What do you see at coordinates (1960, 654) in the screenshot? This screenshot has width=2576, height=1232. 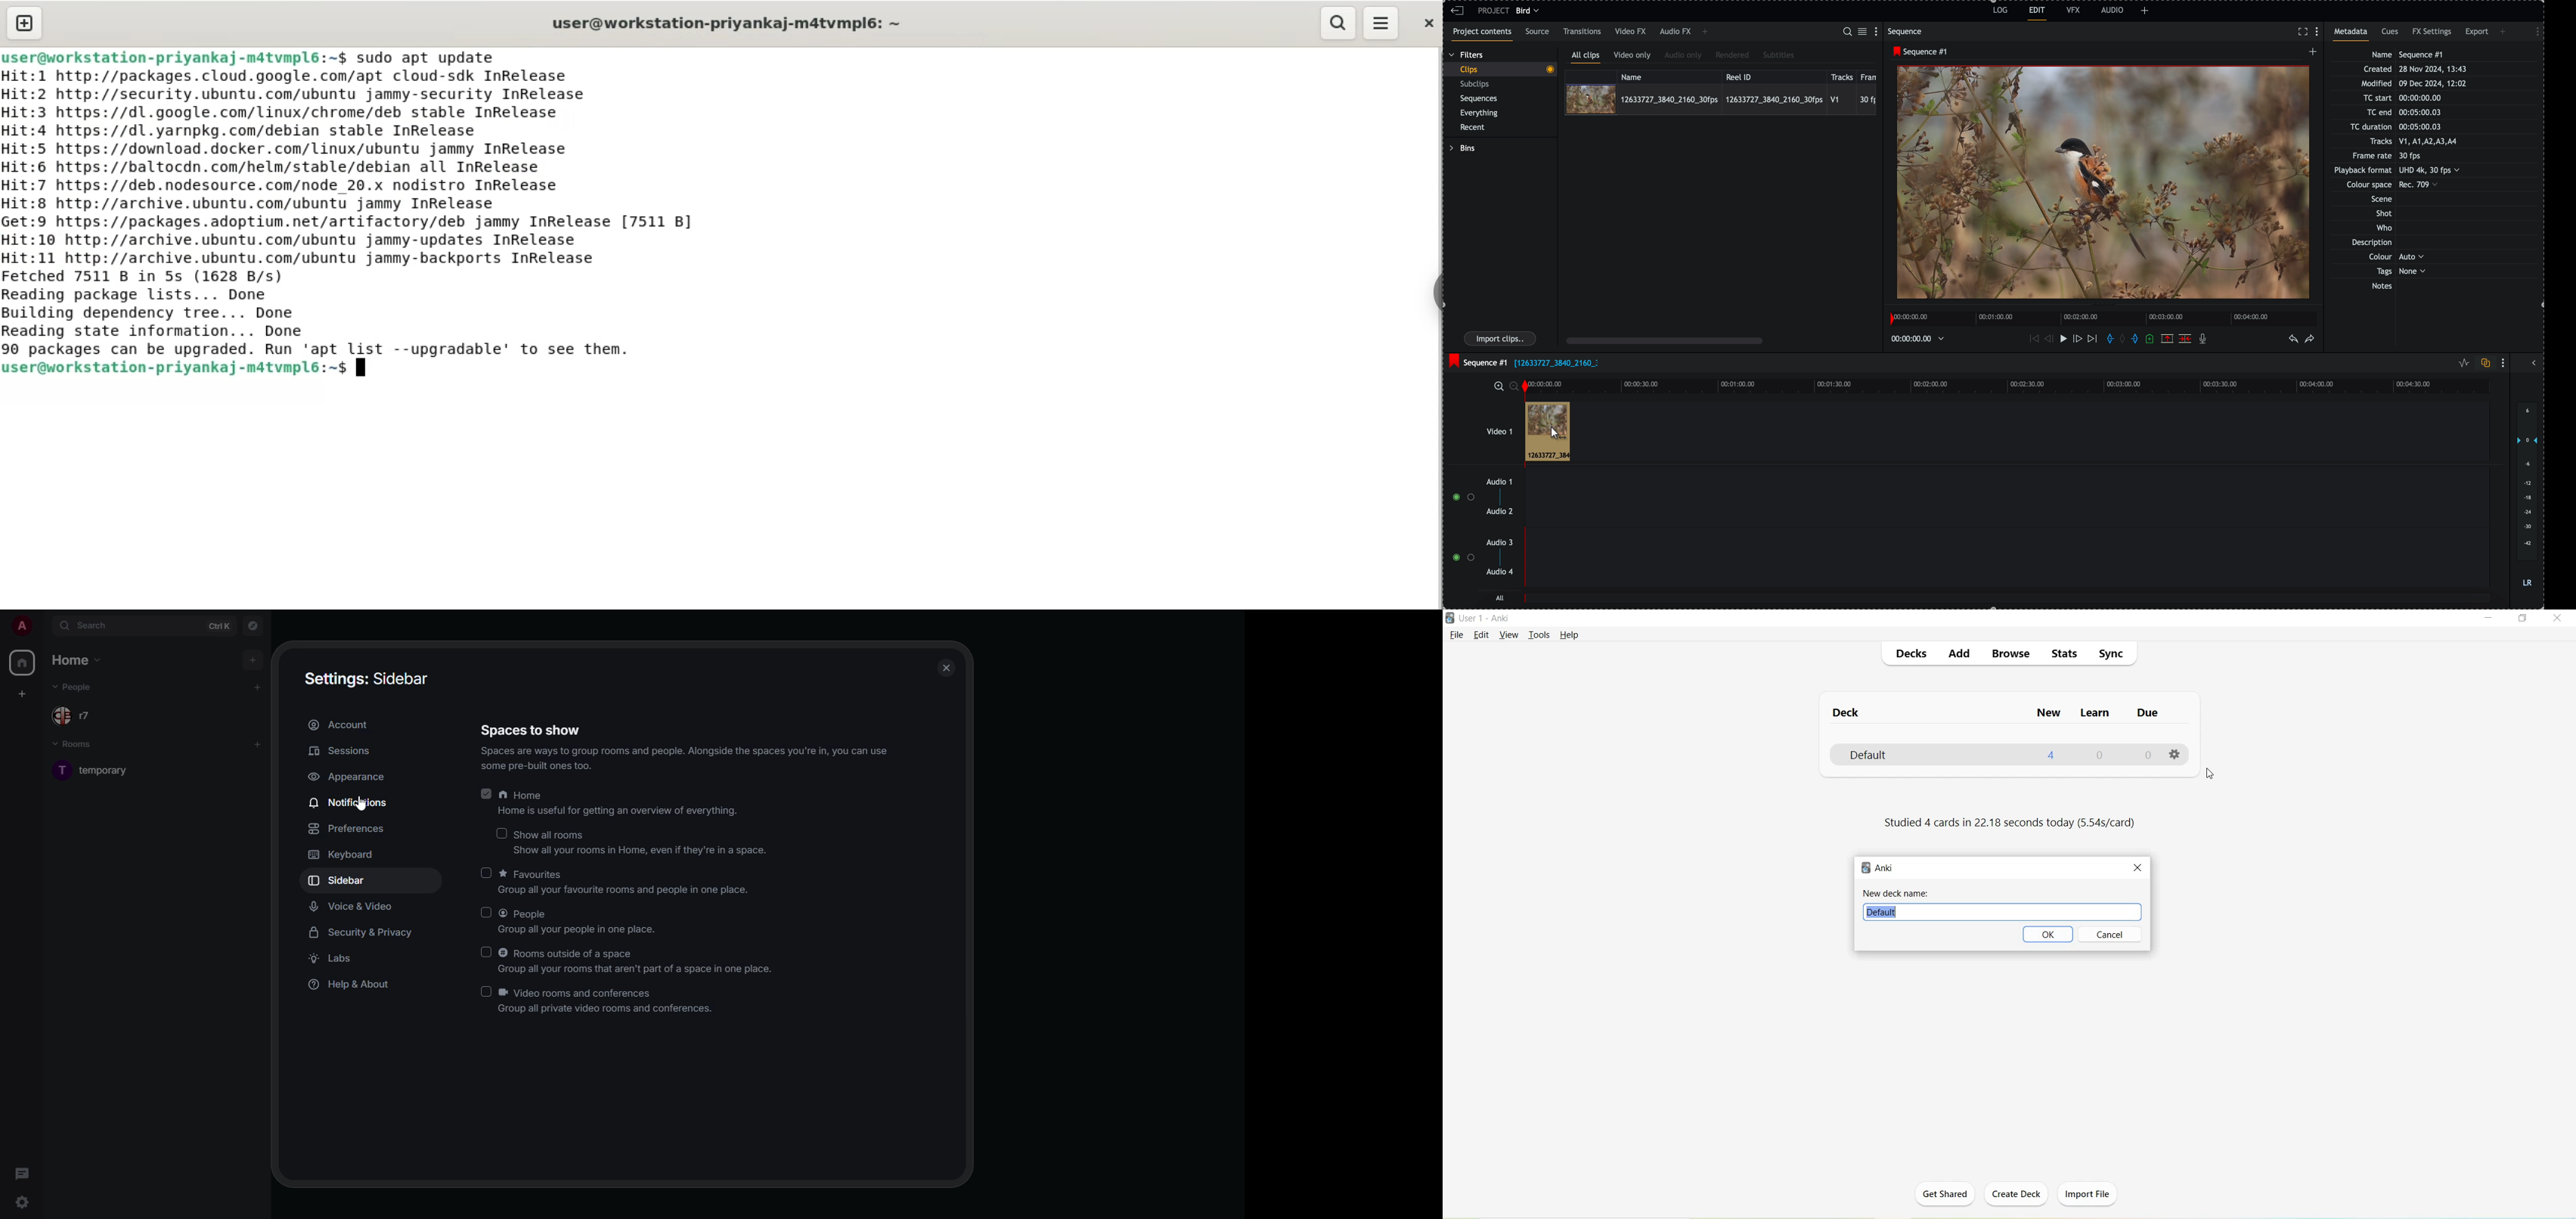 I see `Add` at bounding box center [1960, 654].